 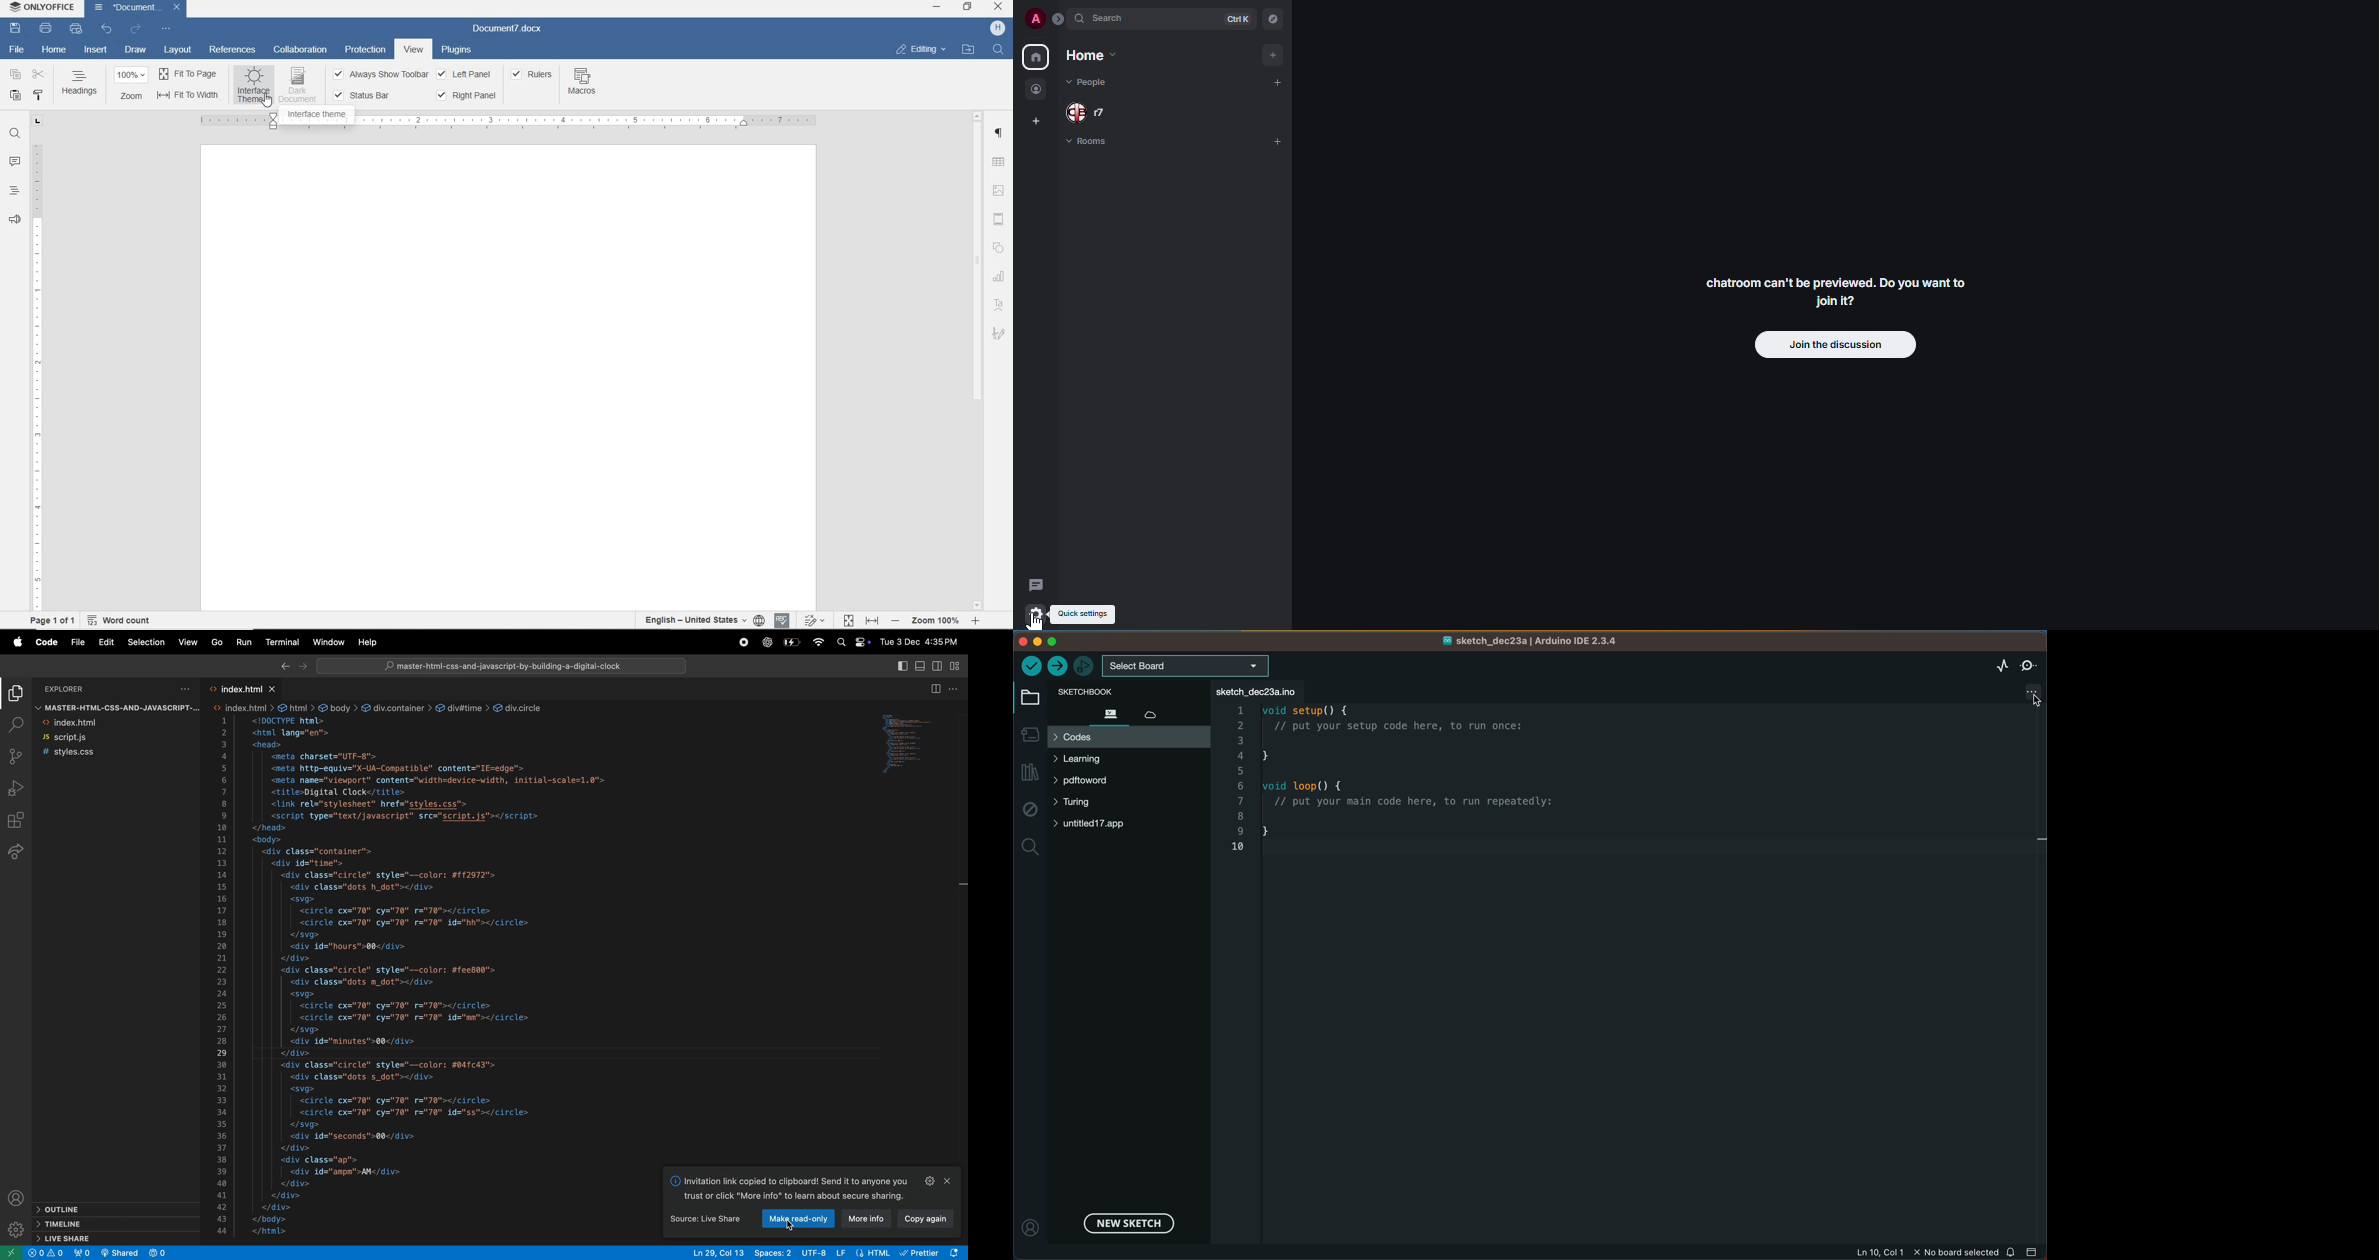 What do you see at coordinates (107, 30) in the screenshot?
I see `UNDO` at bounding box center [107, 30].